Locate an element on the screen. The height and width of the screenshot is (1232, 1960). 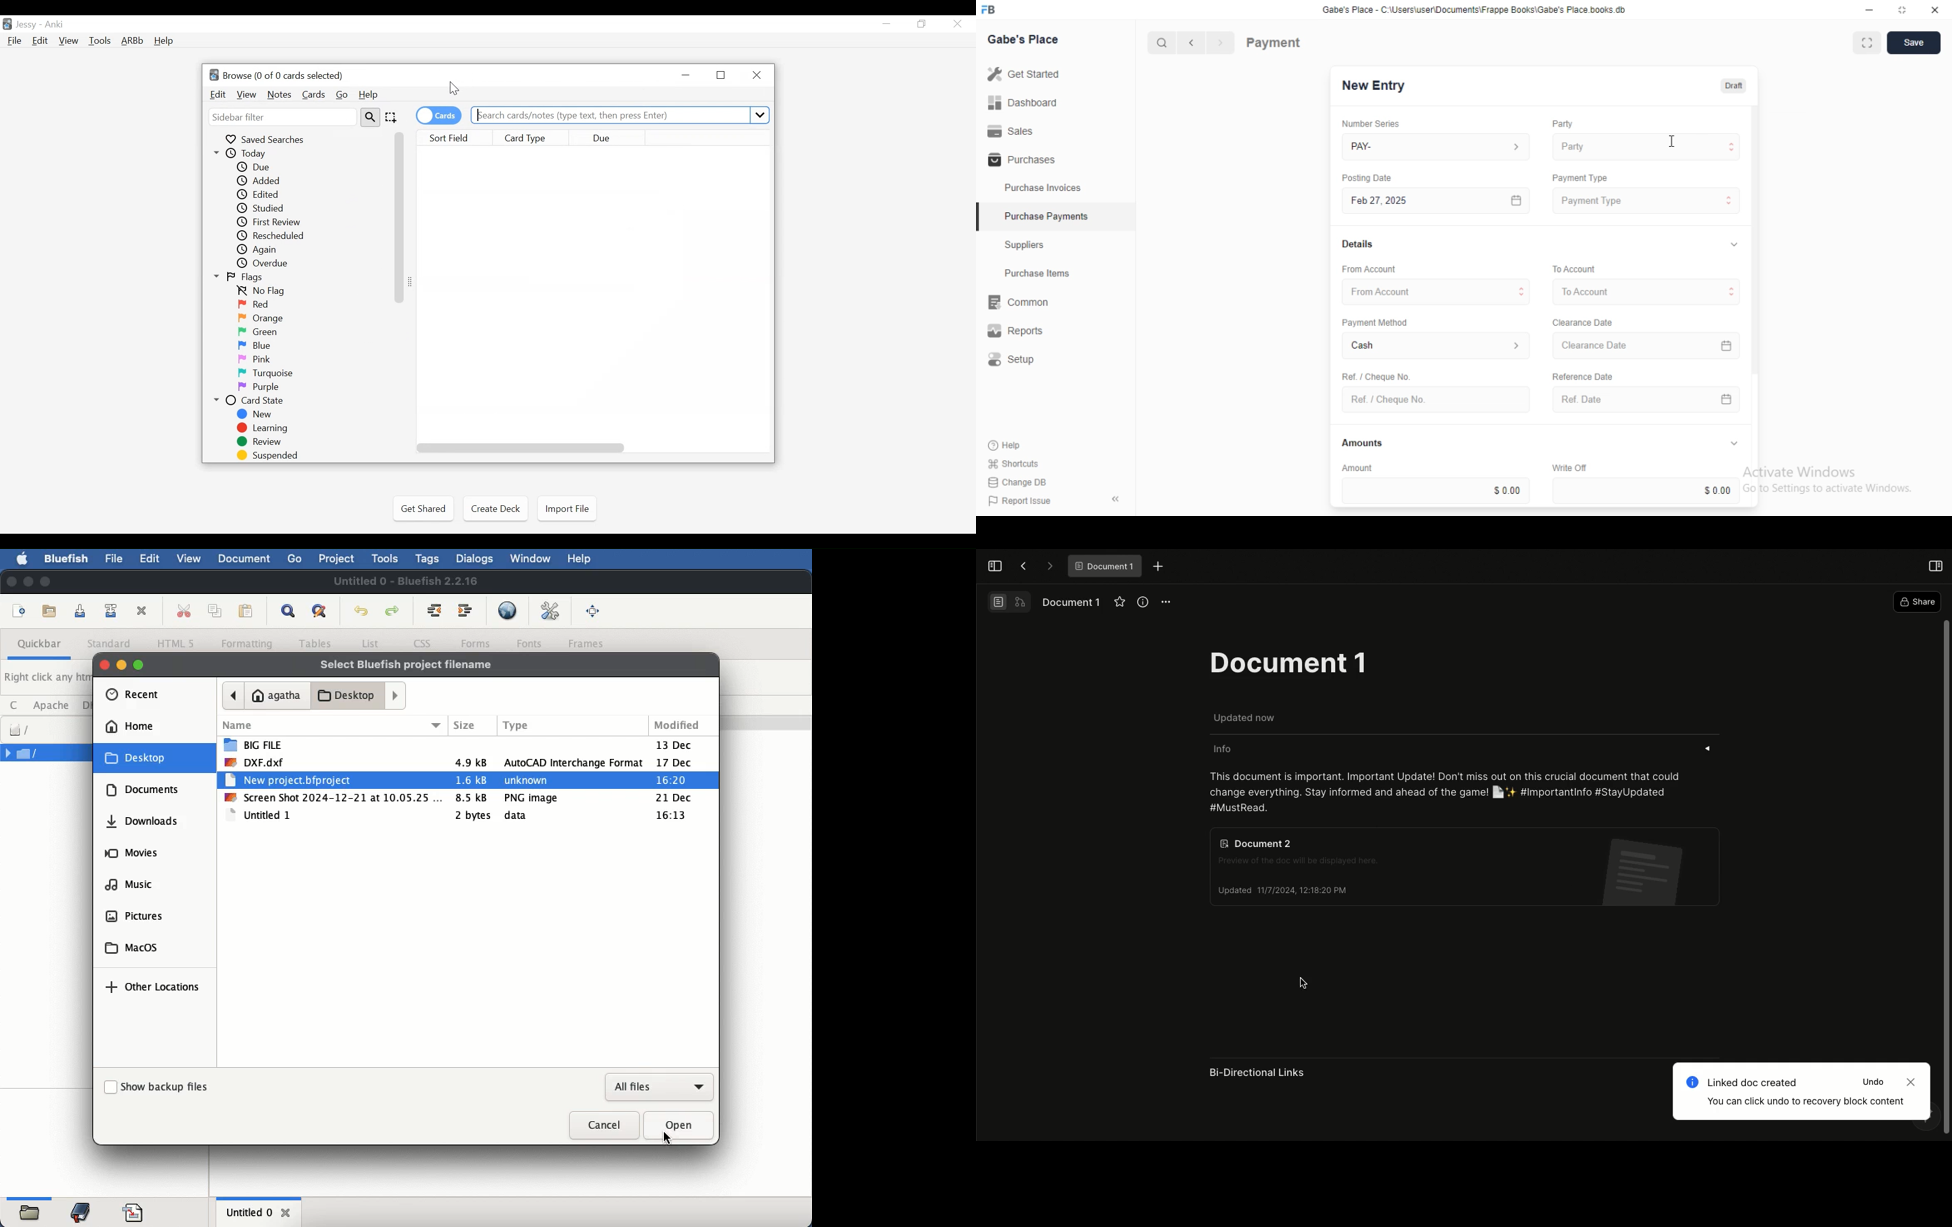
Document 1 is located at coordinates (1286, 662).